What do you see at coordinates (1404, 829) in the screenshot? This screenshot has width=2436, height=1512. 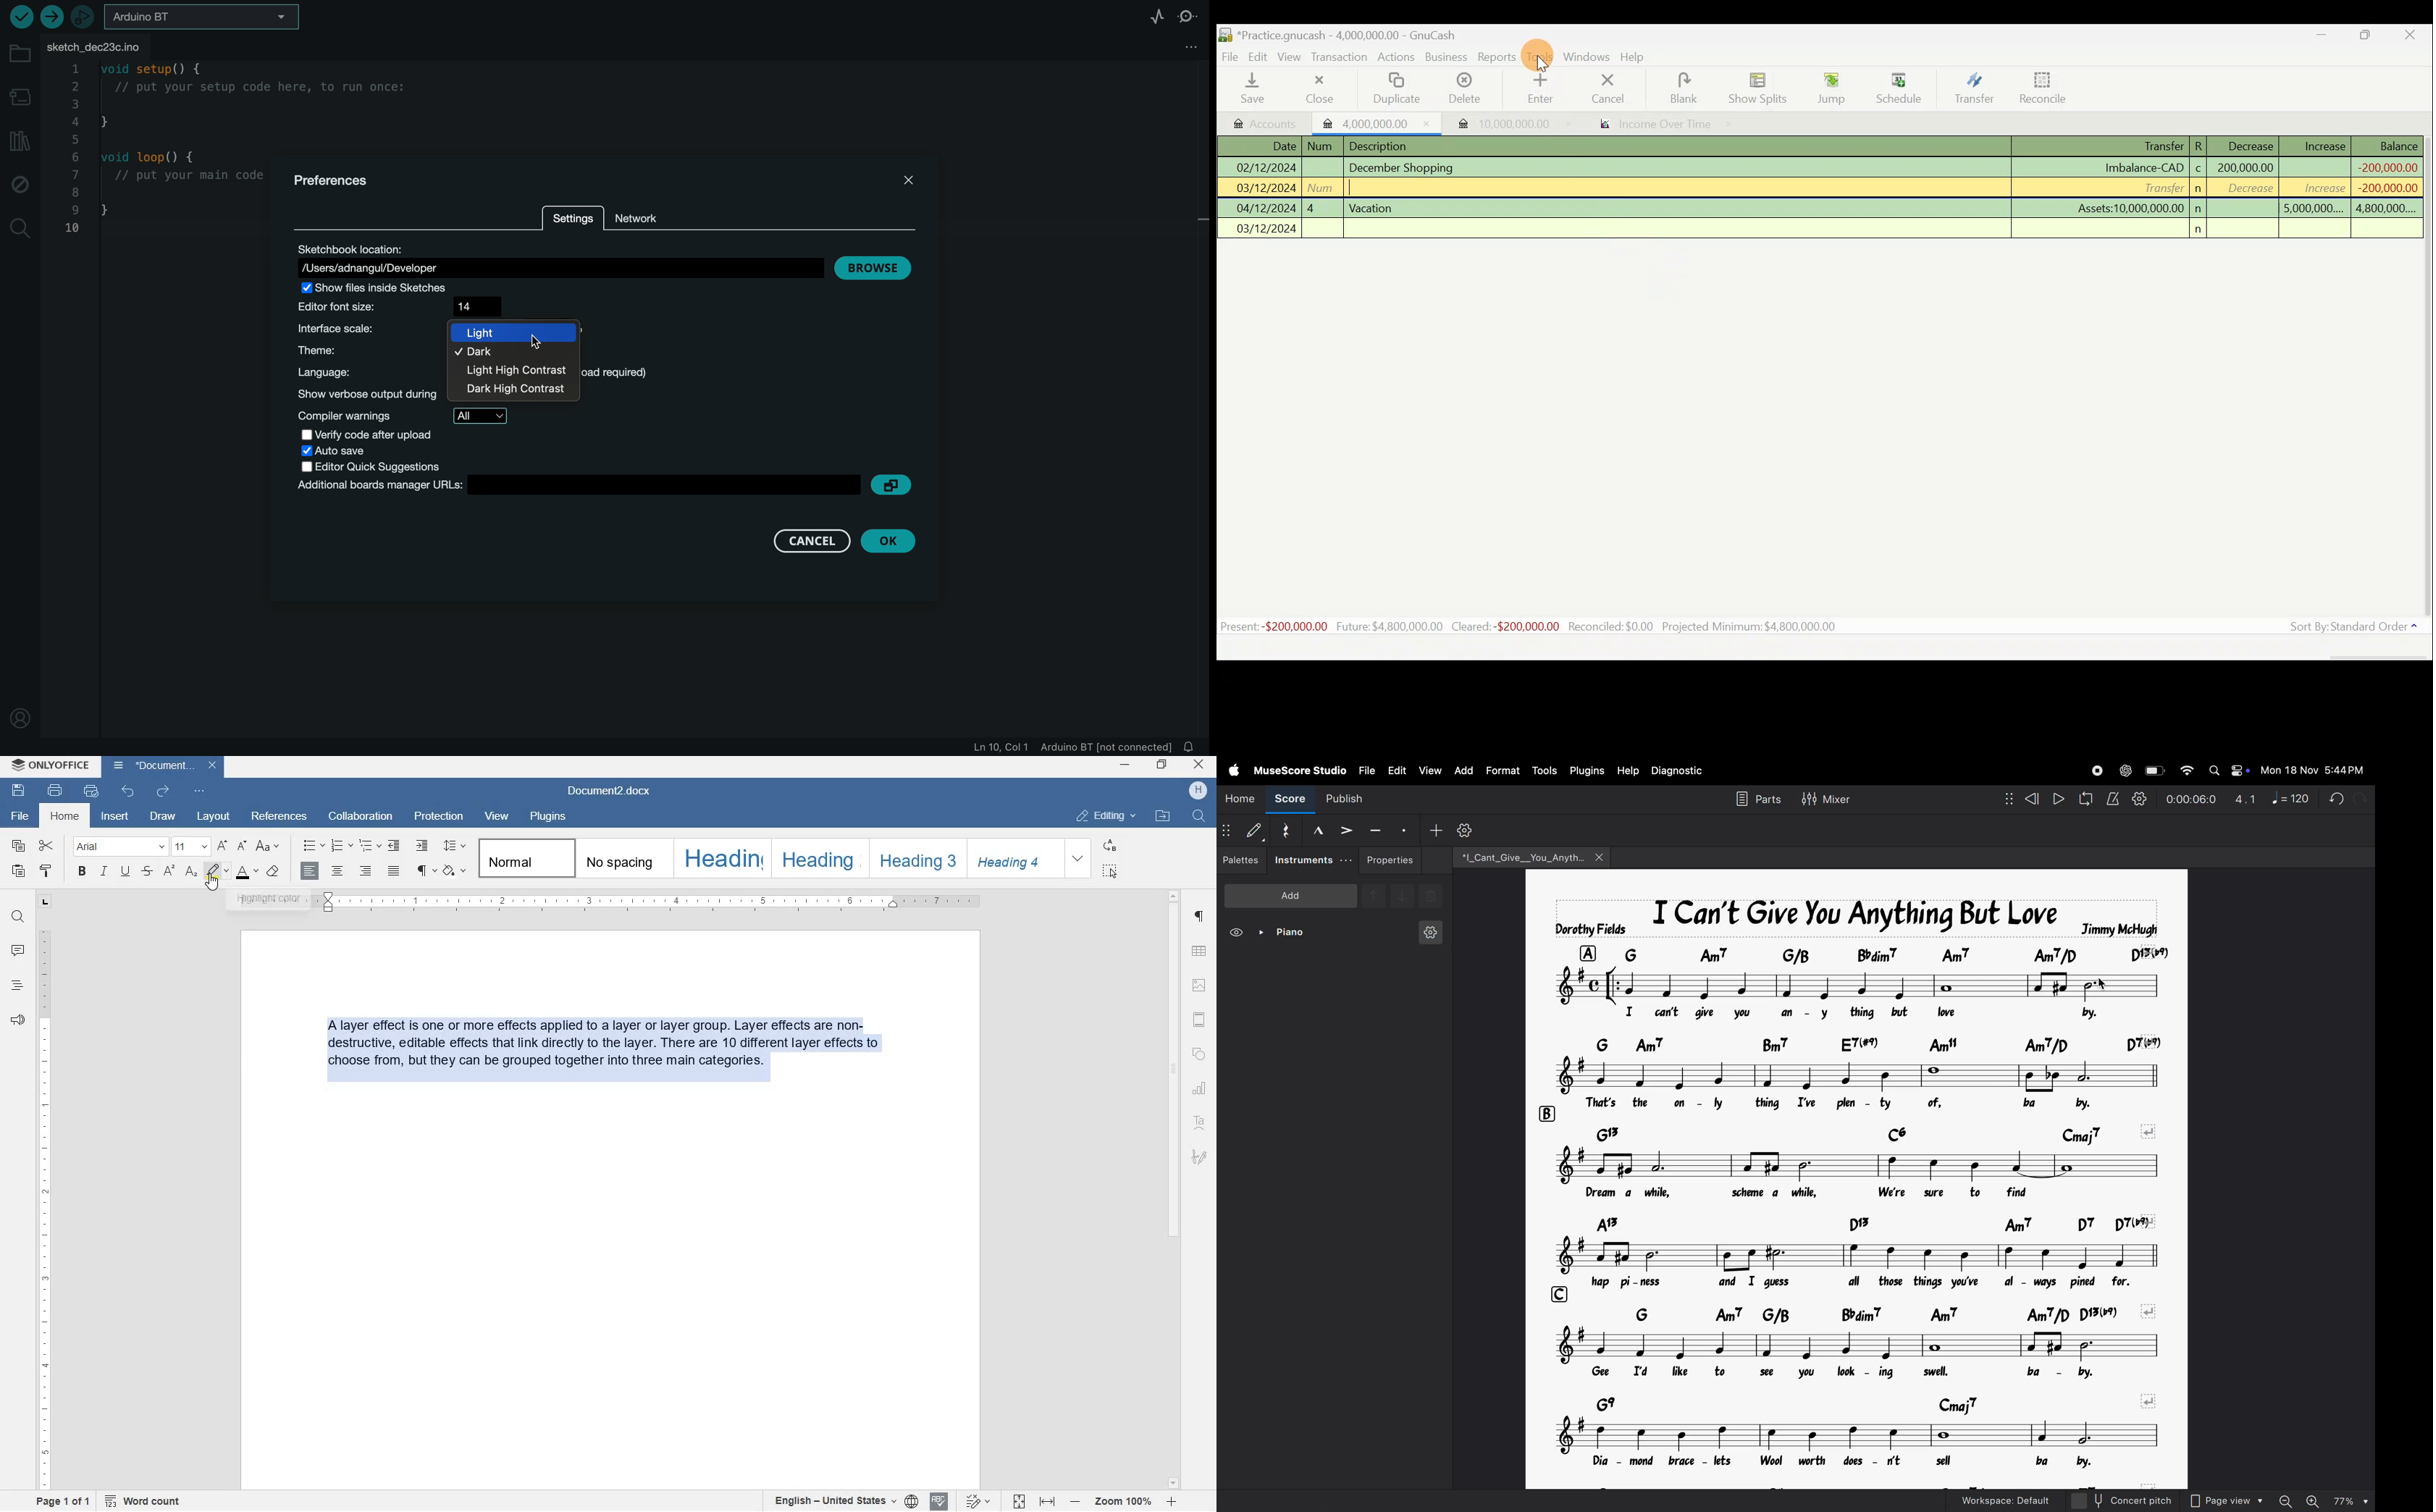 I see `staccato` at bounding box center [1404, 829].